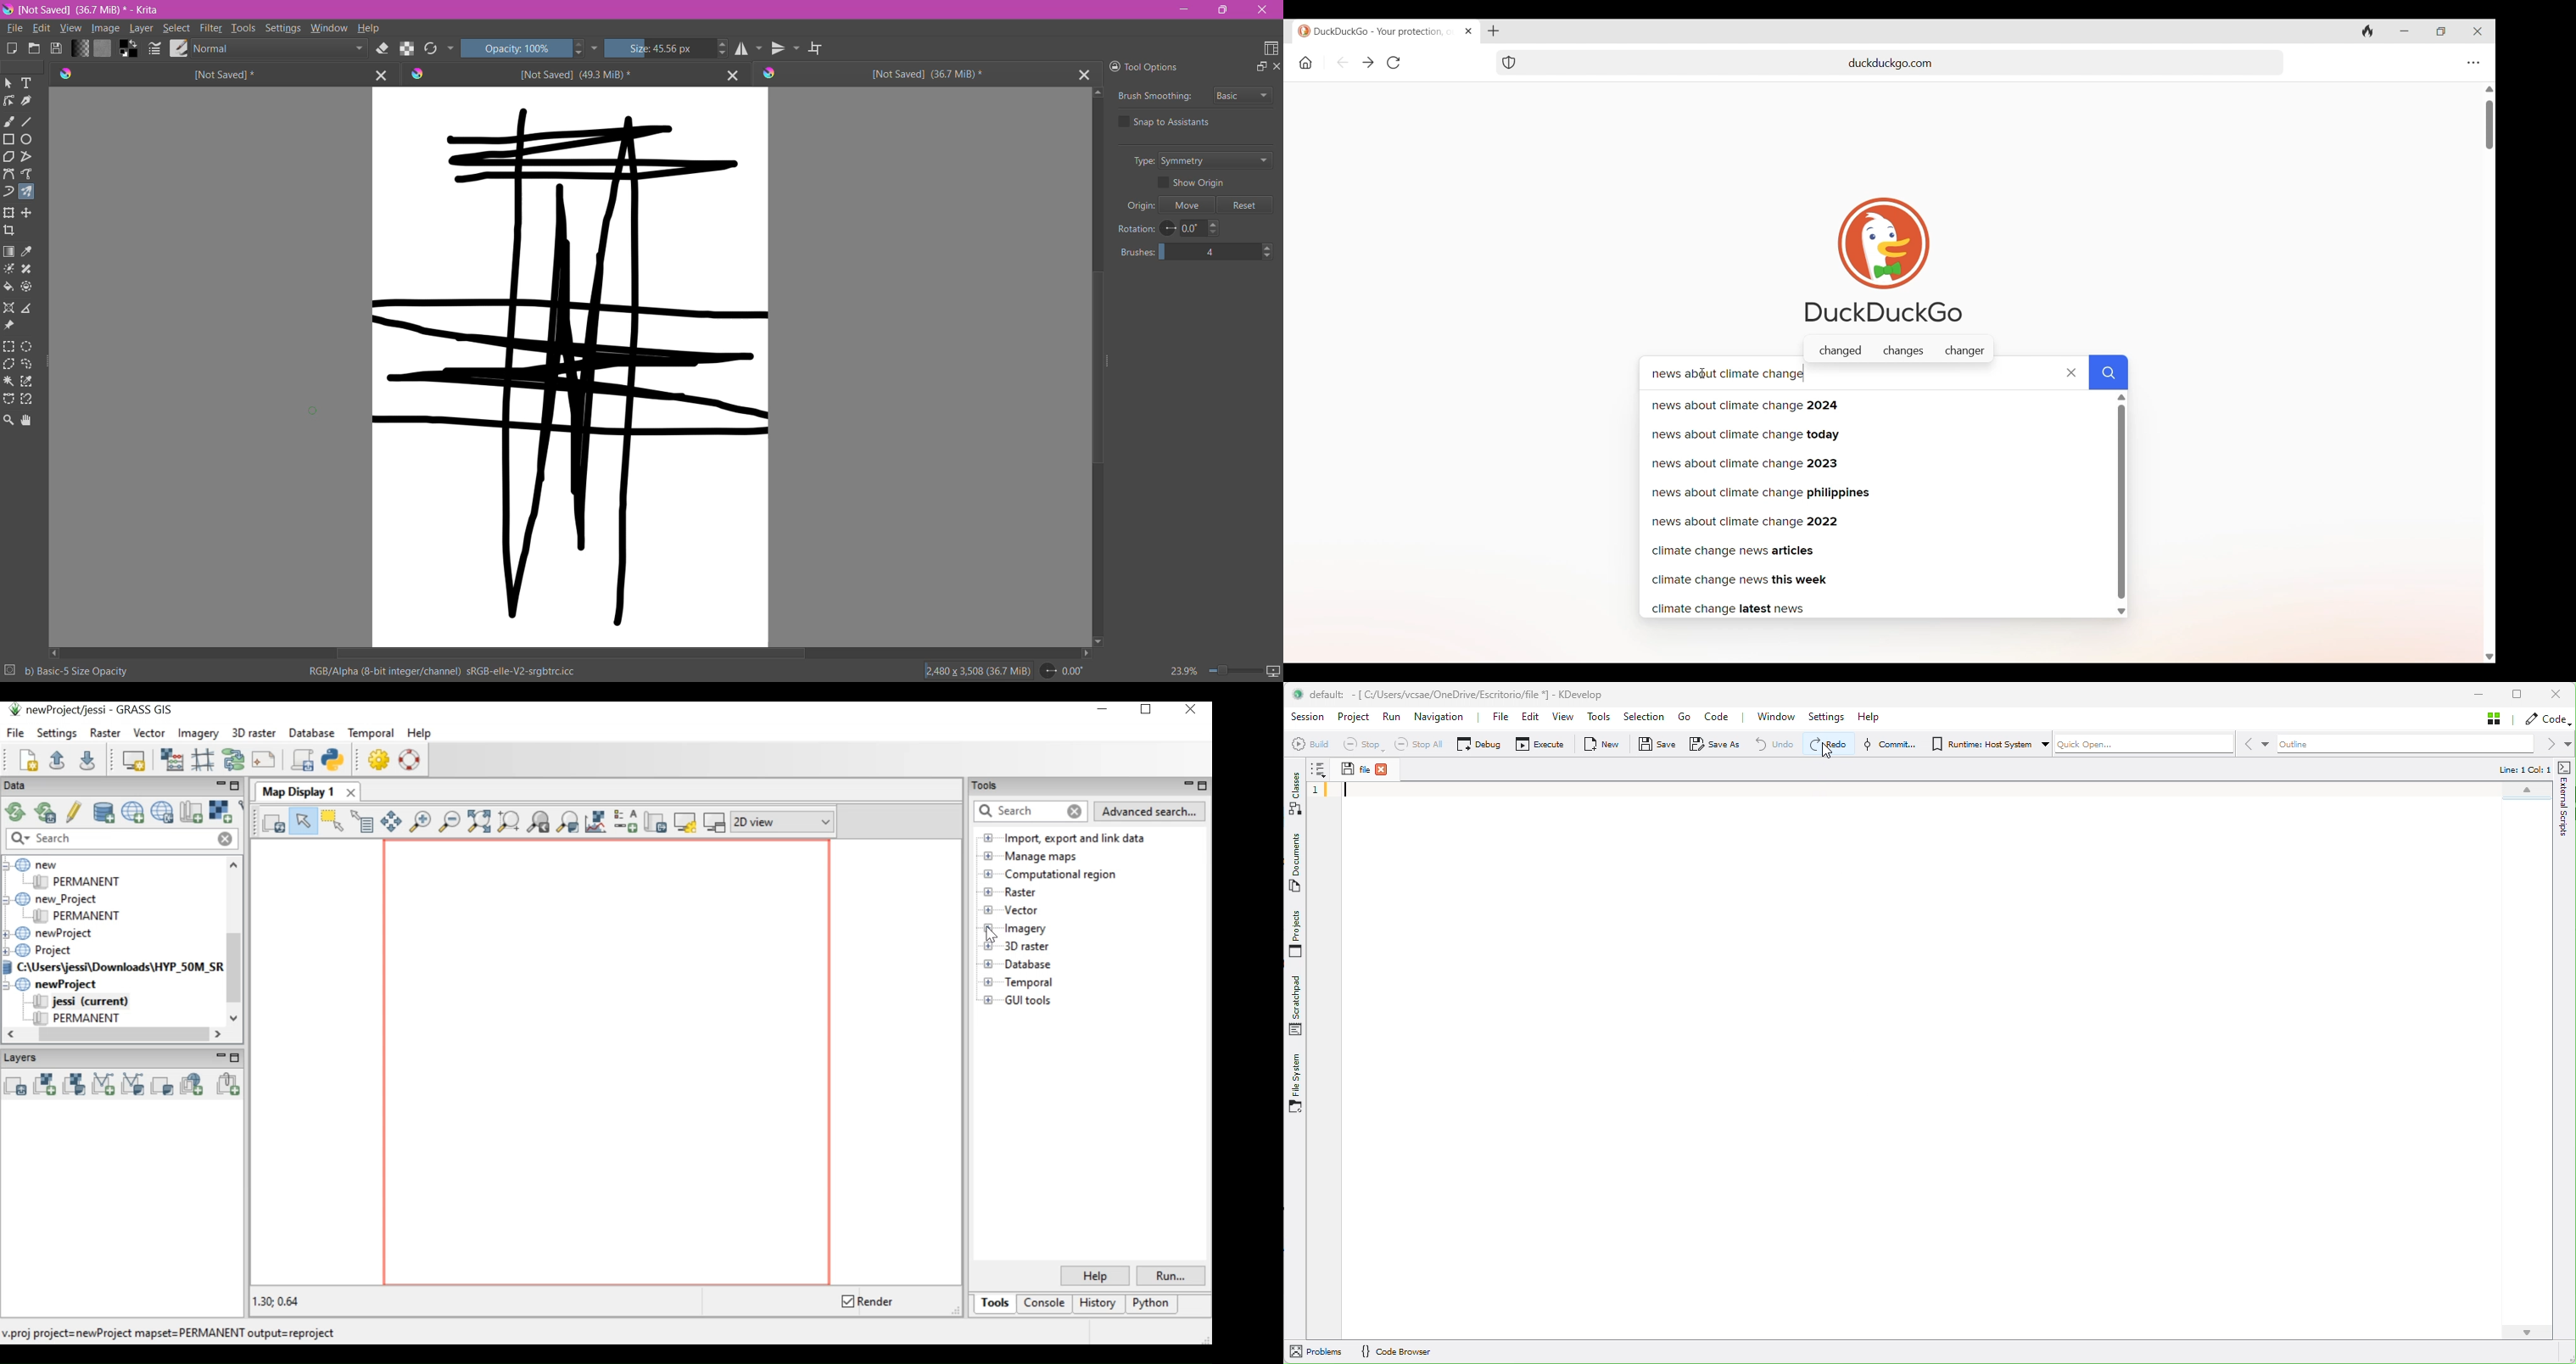 The image size is (2576, 1372). What do you see at coordinates (816, 49) in the screenshot?
I see `Wrap Around Mode` at bounding box center [816, 49].